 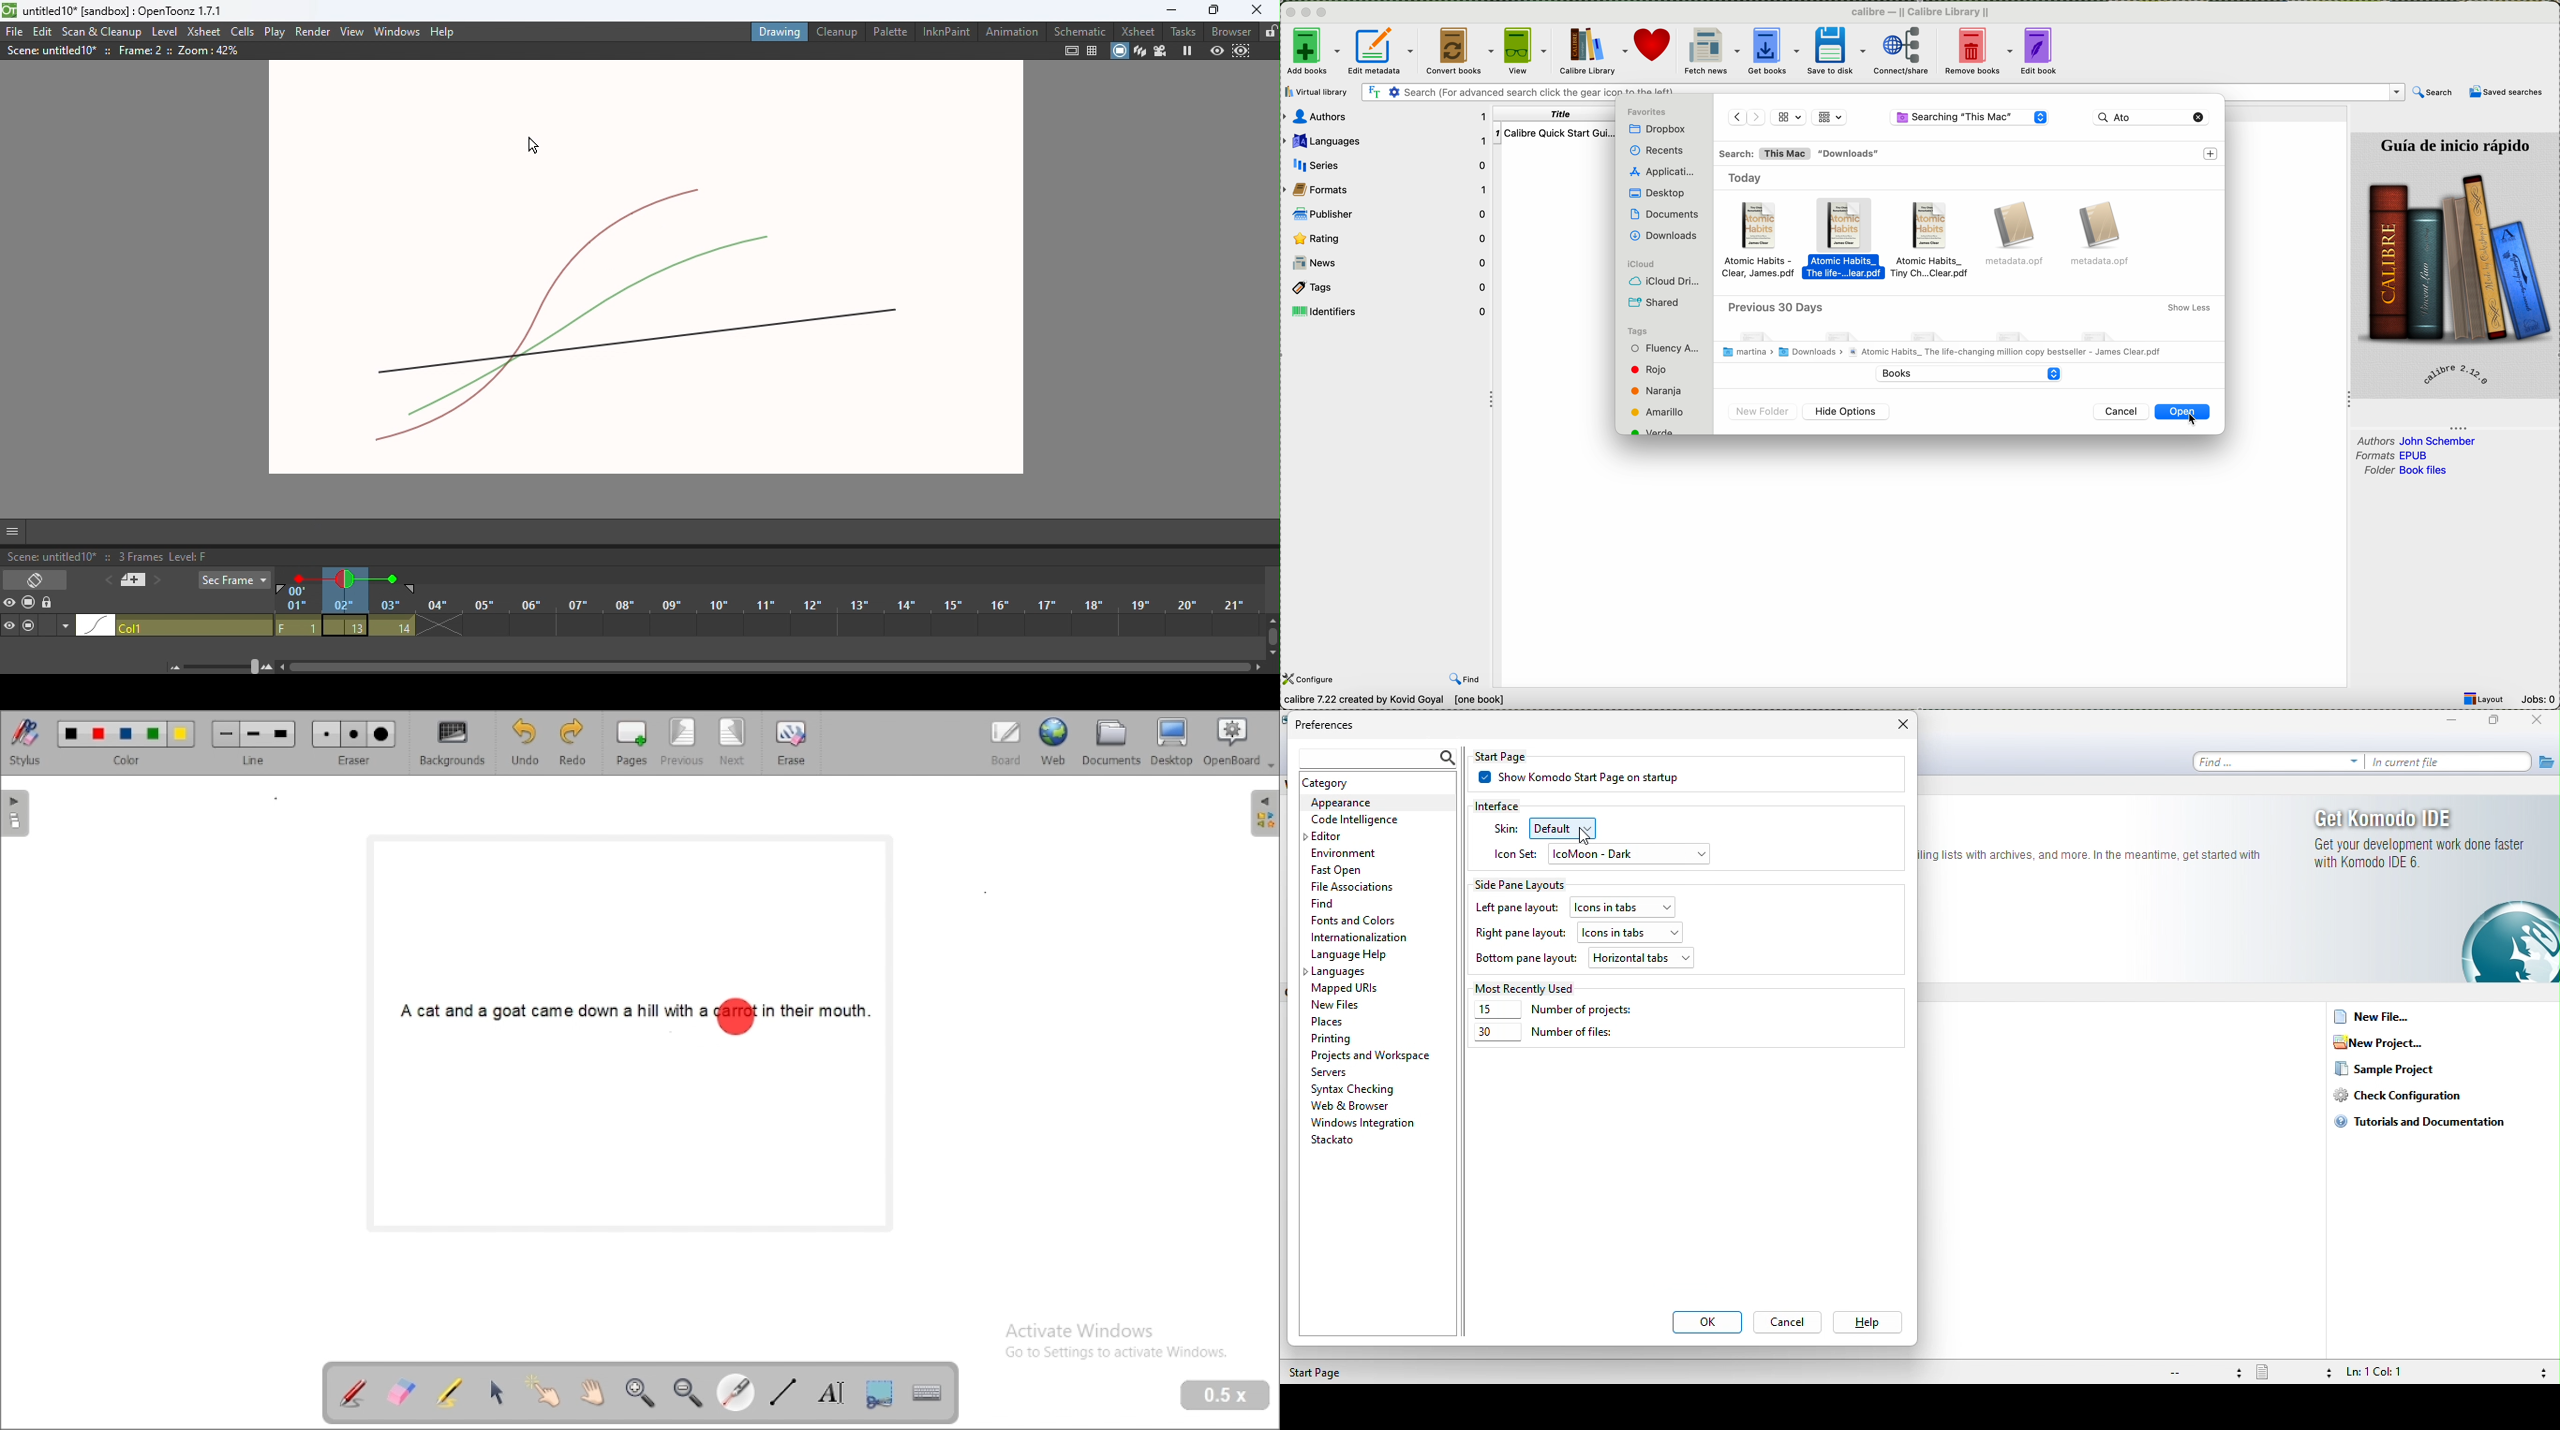 What do you see at coordinates (2123, 412) in the screenshot?
I see `cancel button` at bounding box center [2123, 412].